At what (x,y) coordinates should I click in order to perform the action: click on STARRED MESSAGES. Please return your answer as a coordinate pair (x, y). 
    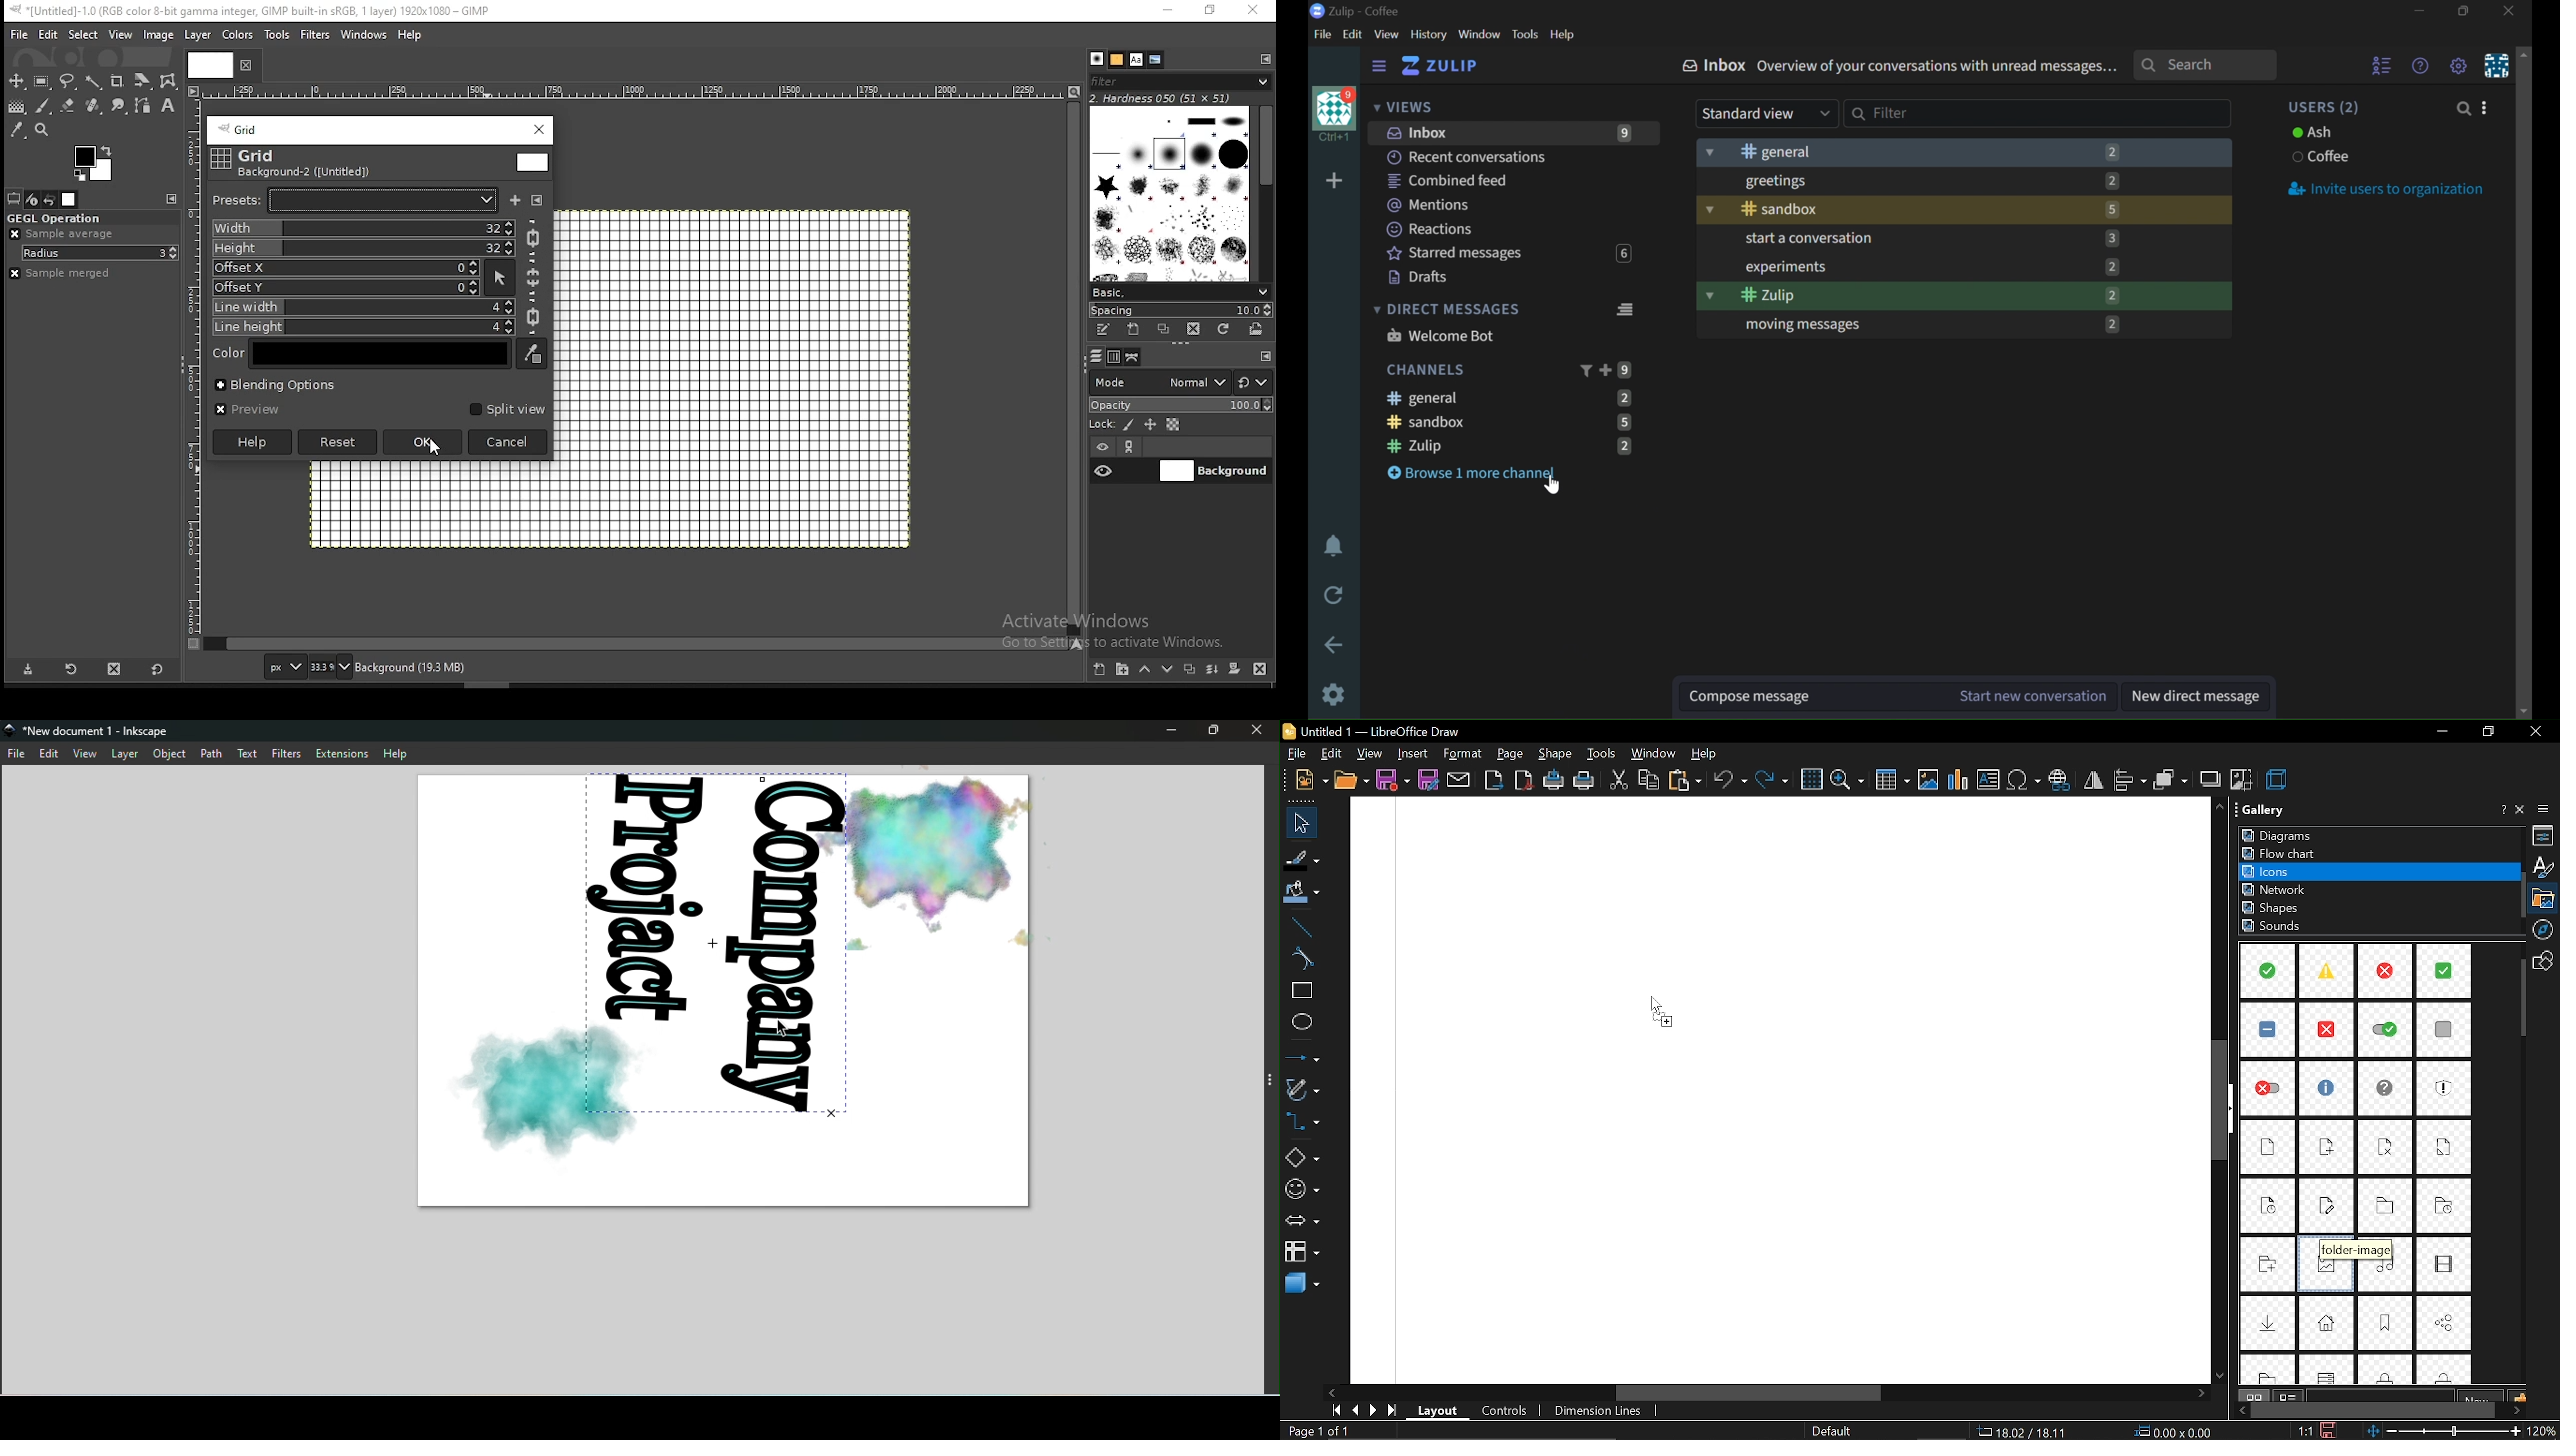
    Looking at the image, I should click on (1507, 251).